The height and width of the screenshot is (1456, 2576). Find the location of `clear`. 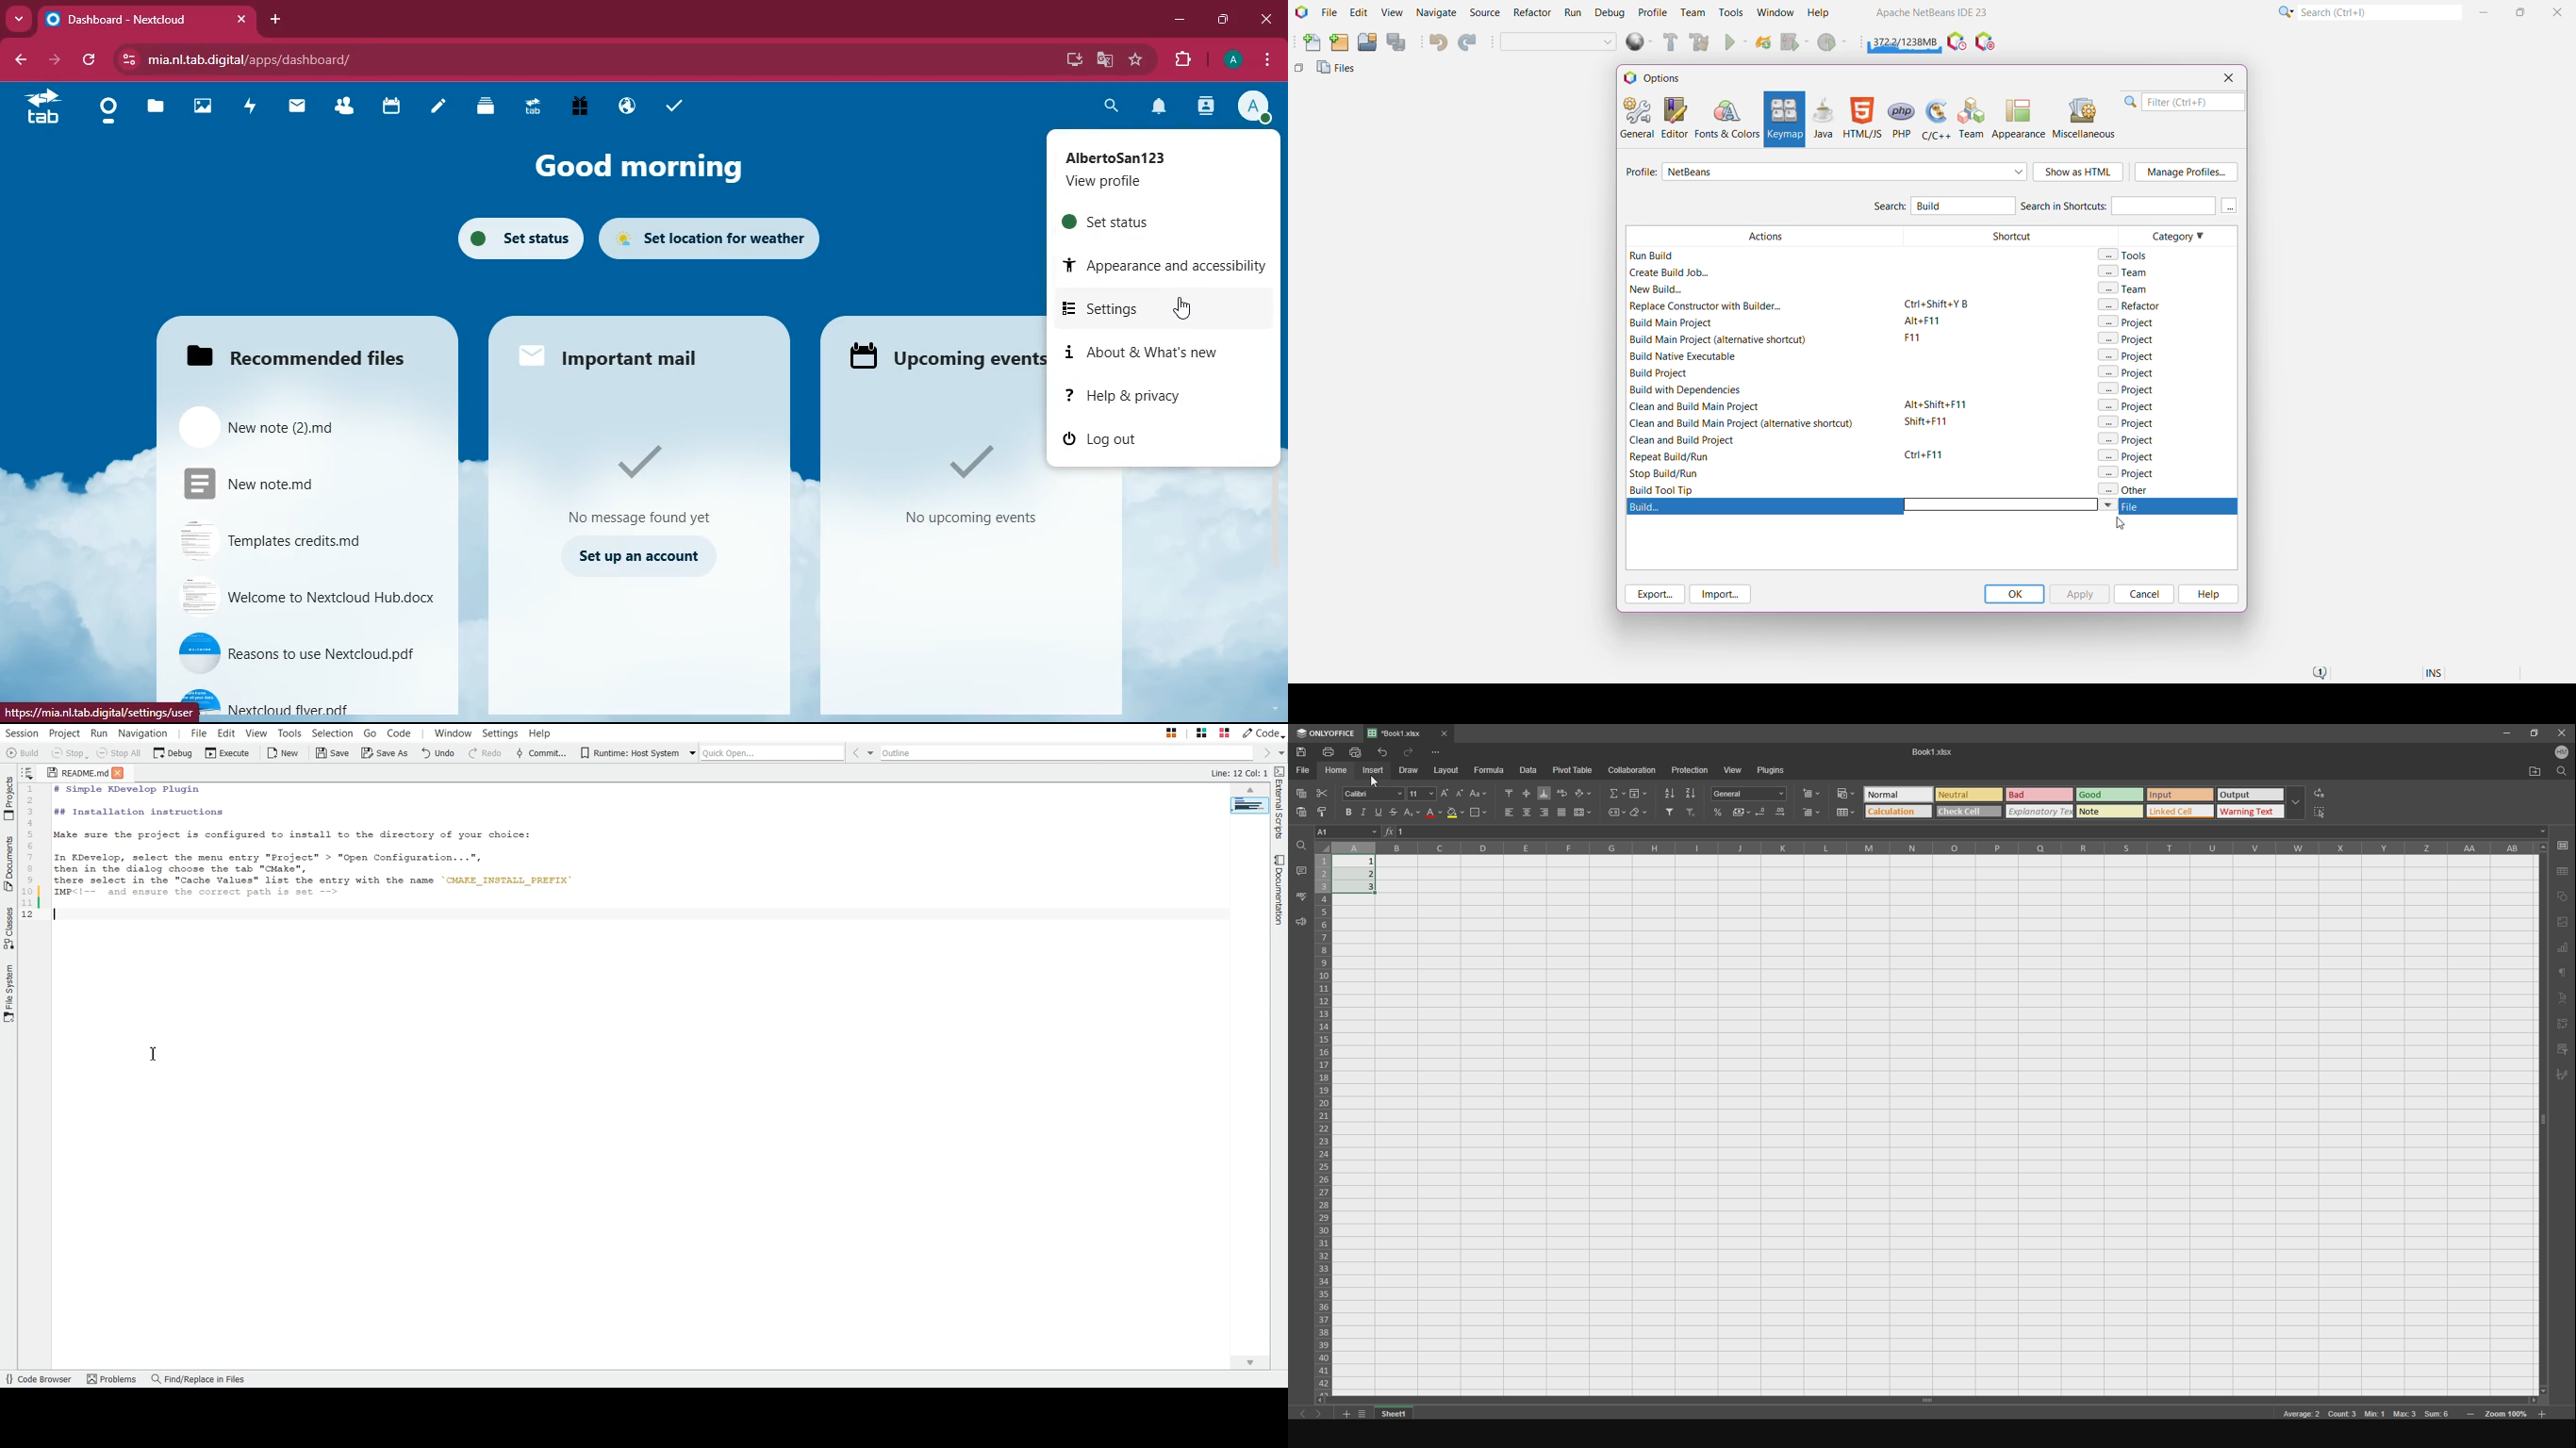

clear is located at coordinates (1640, 814).